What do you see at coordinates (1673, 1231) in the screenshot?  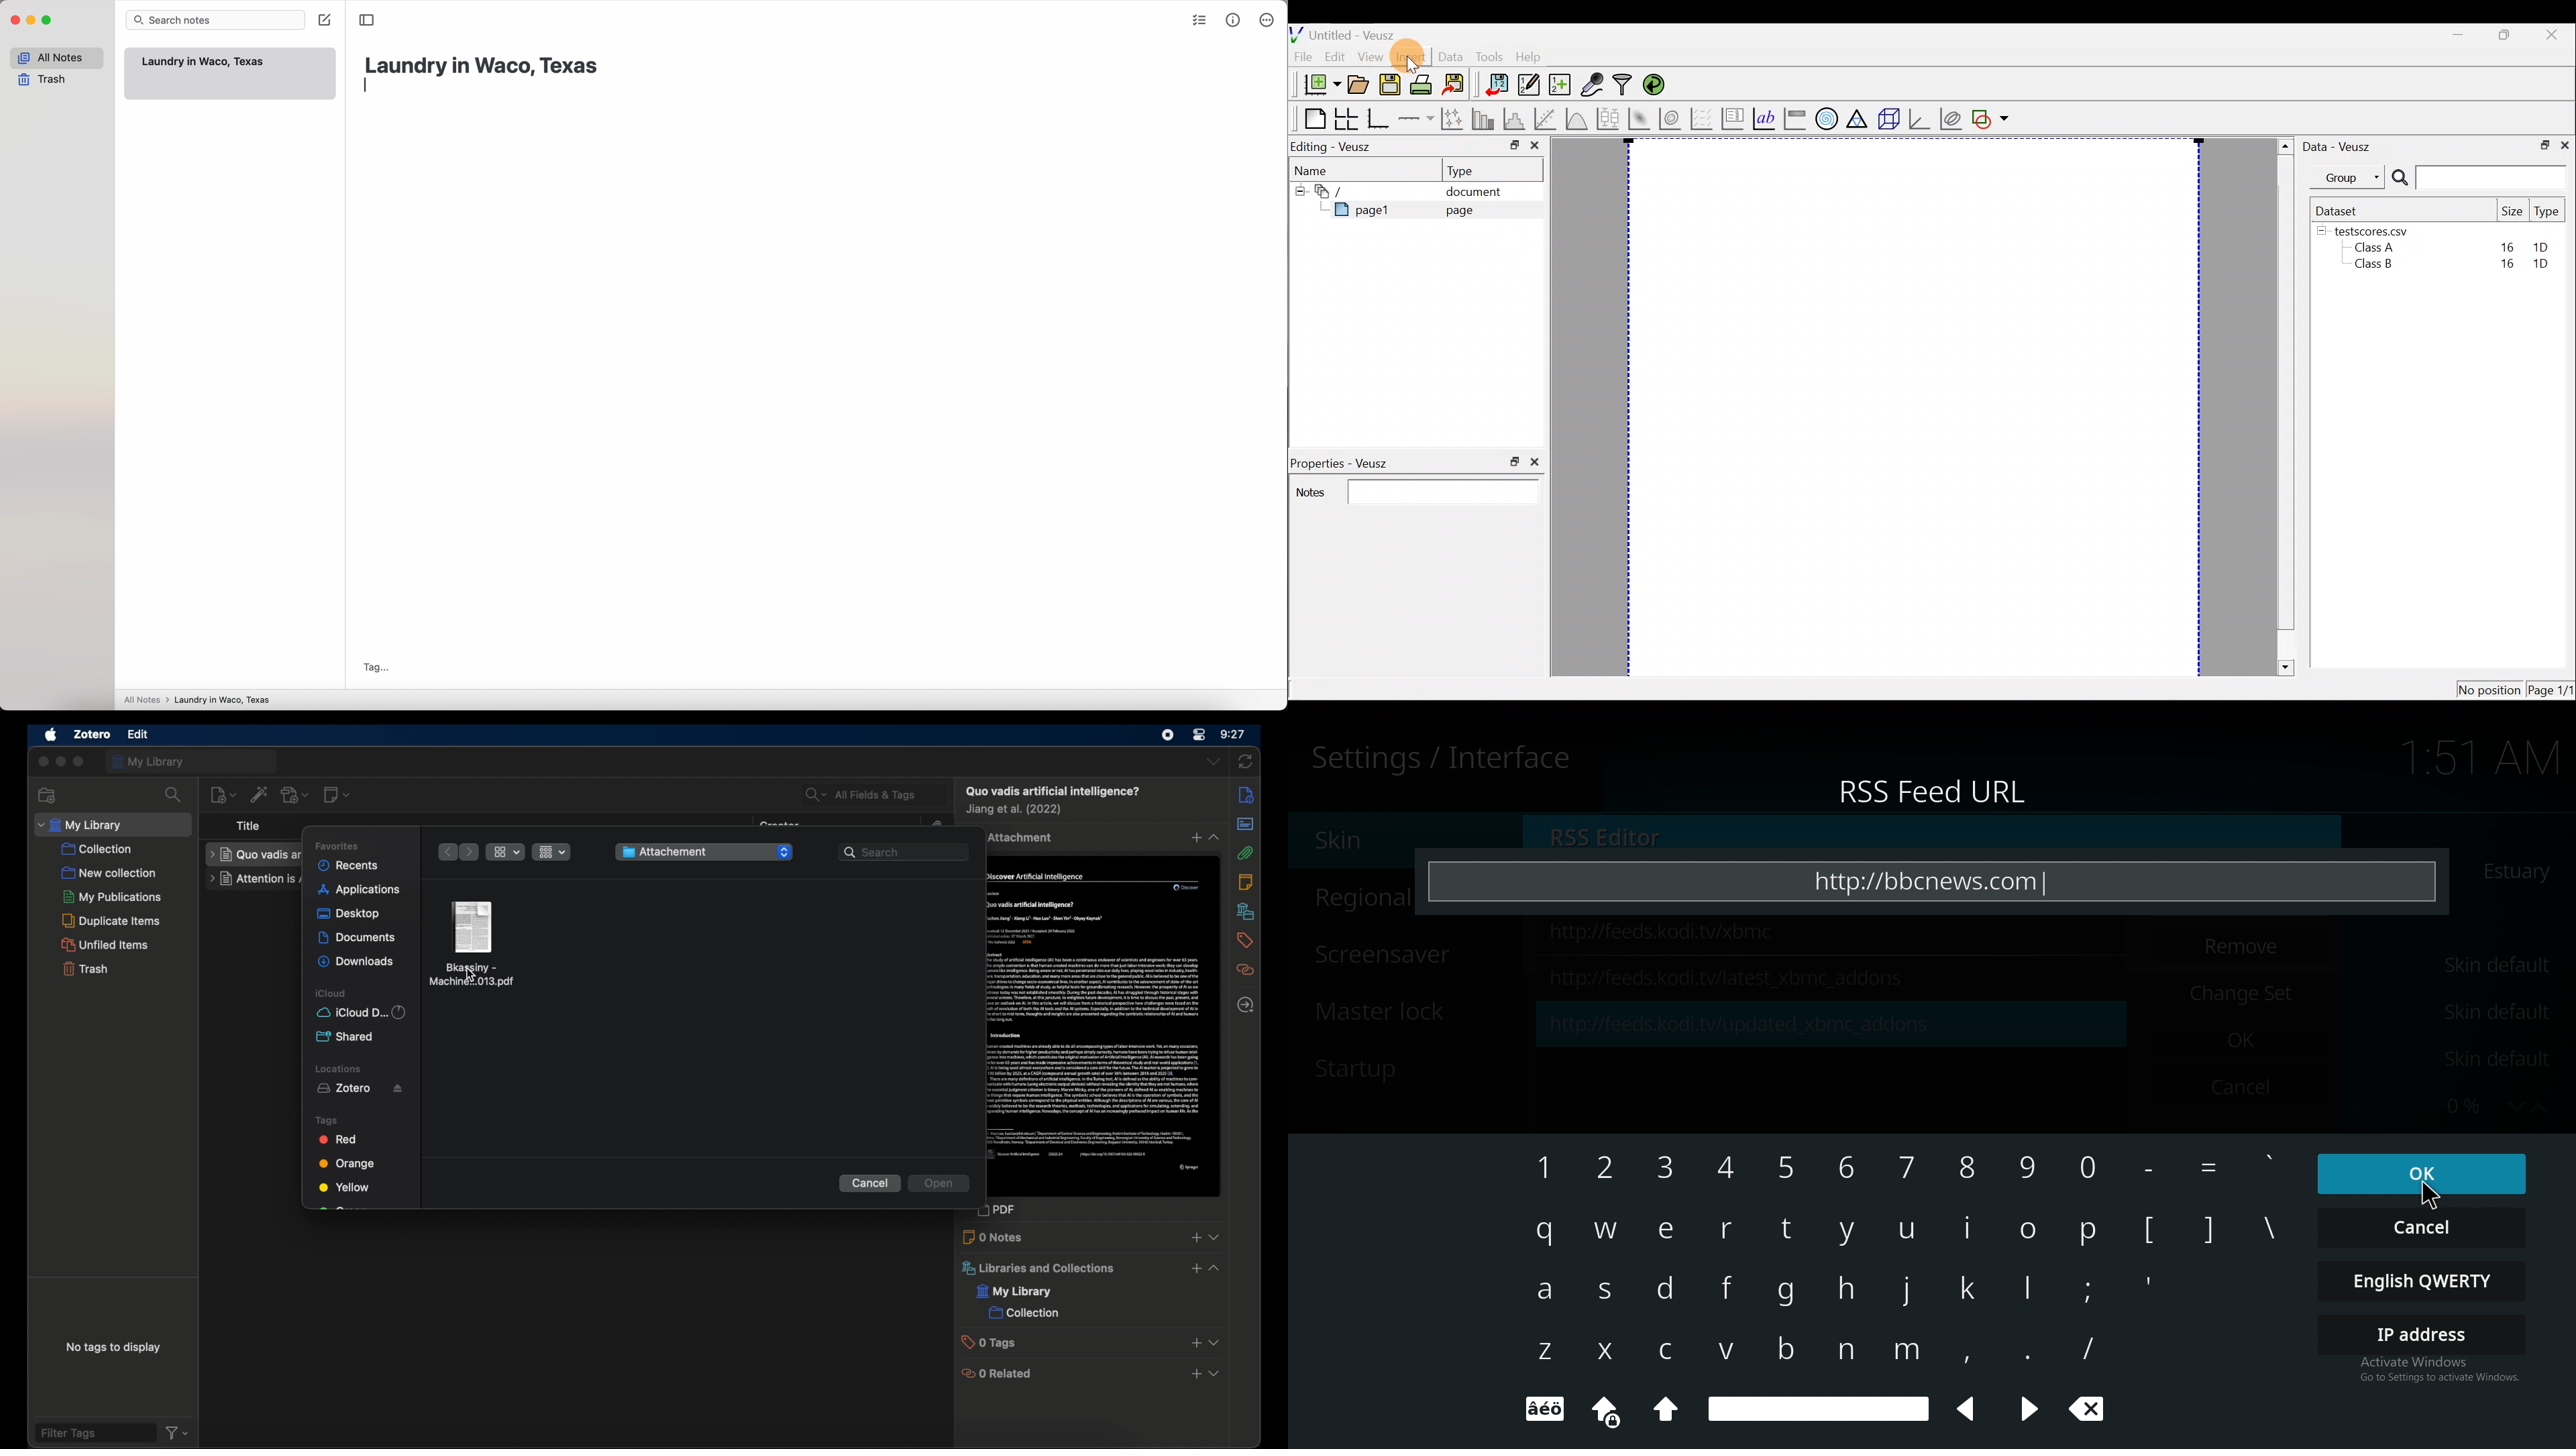 I see `e` at bounding box center [1673, 1231].